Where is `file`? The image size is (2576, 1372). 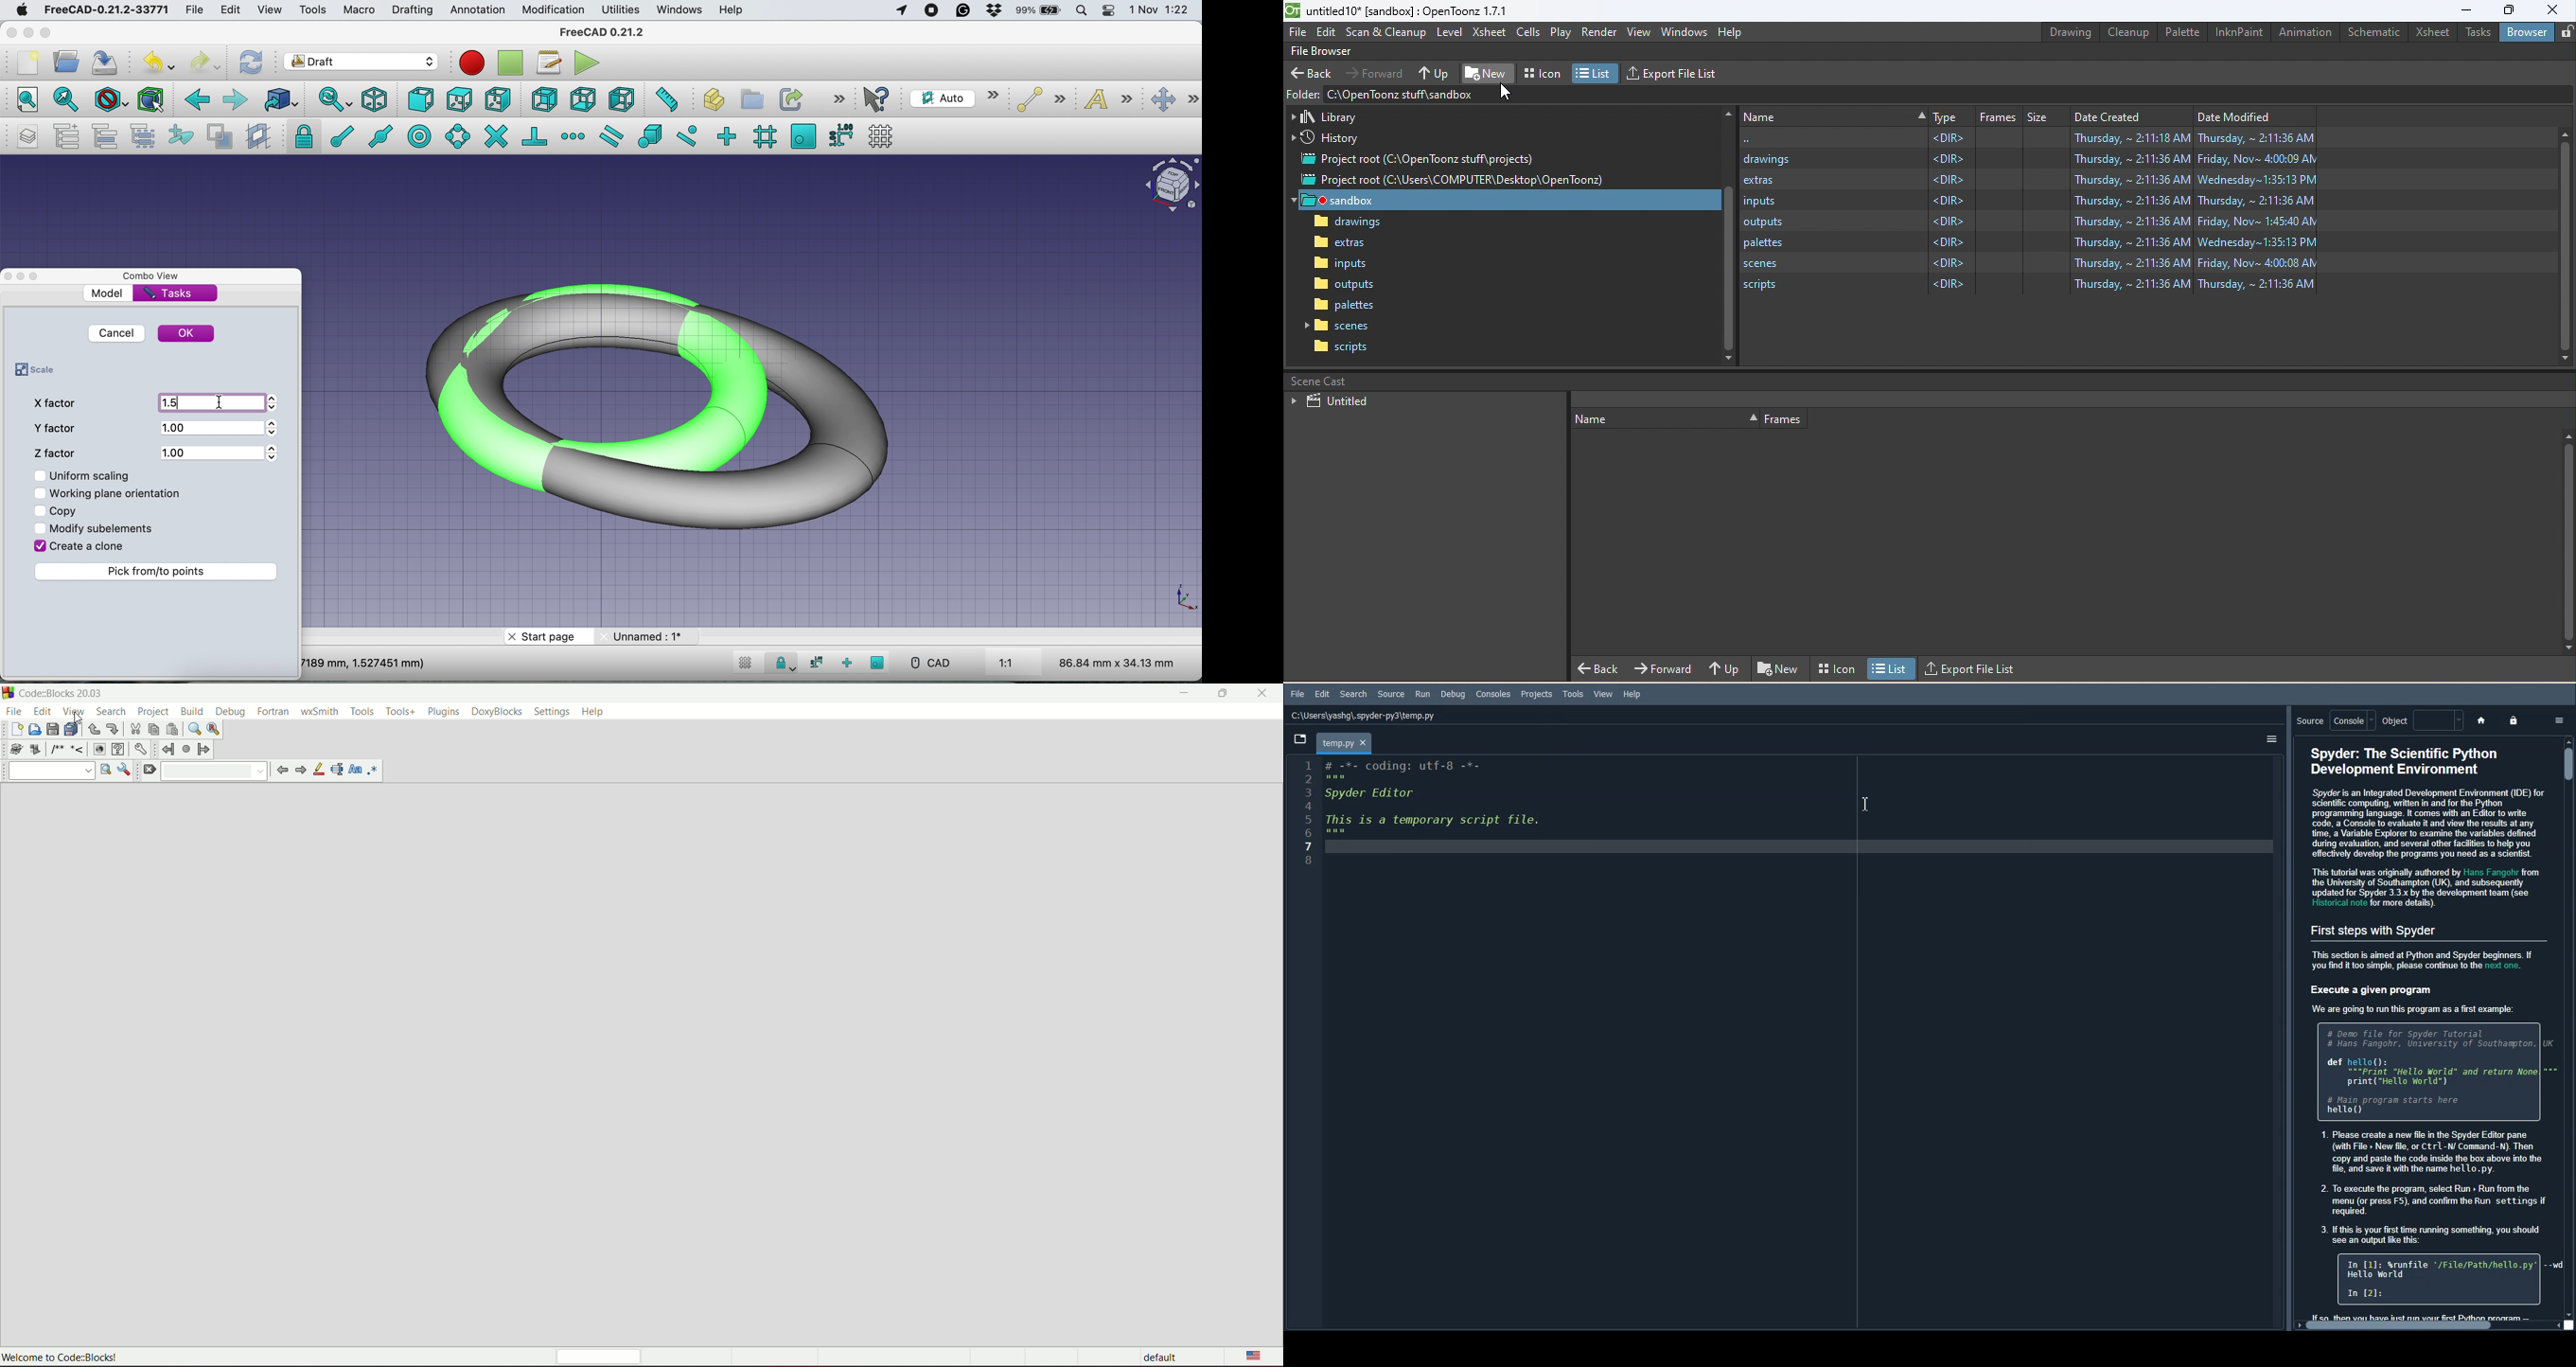 file is located at coordinates (14, 710).